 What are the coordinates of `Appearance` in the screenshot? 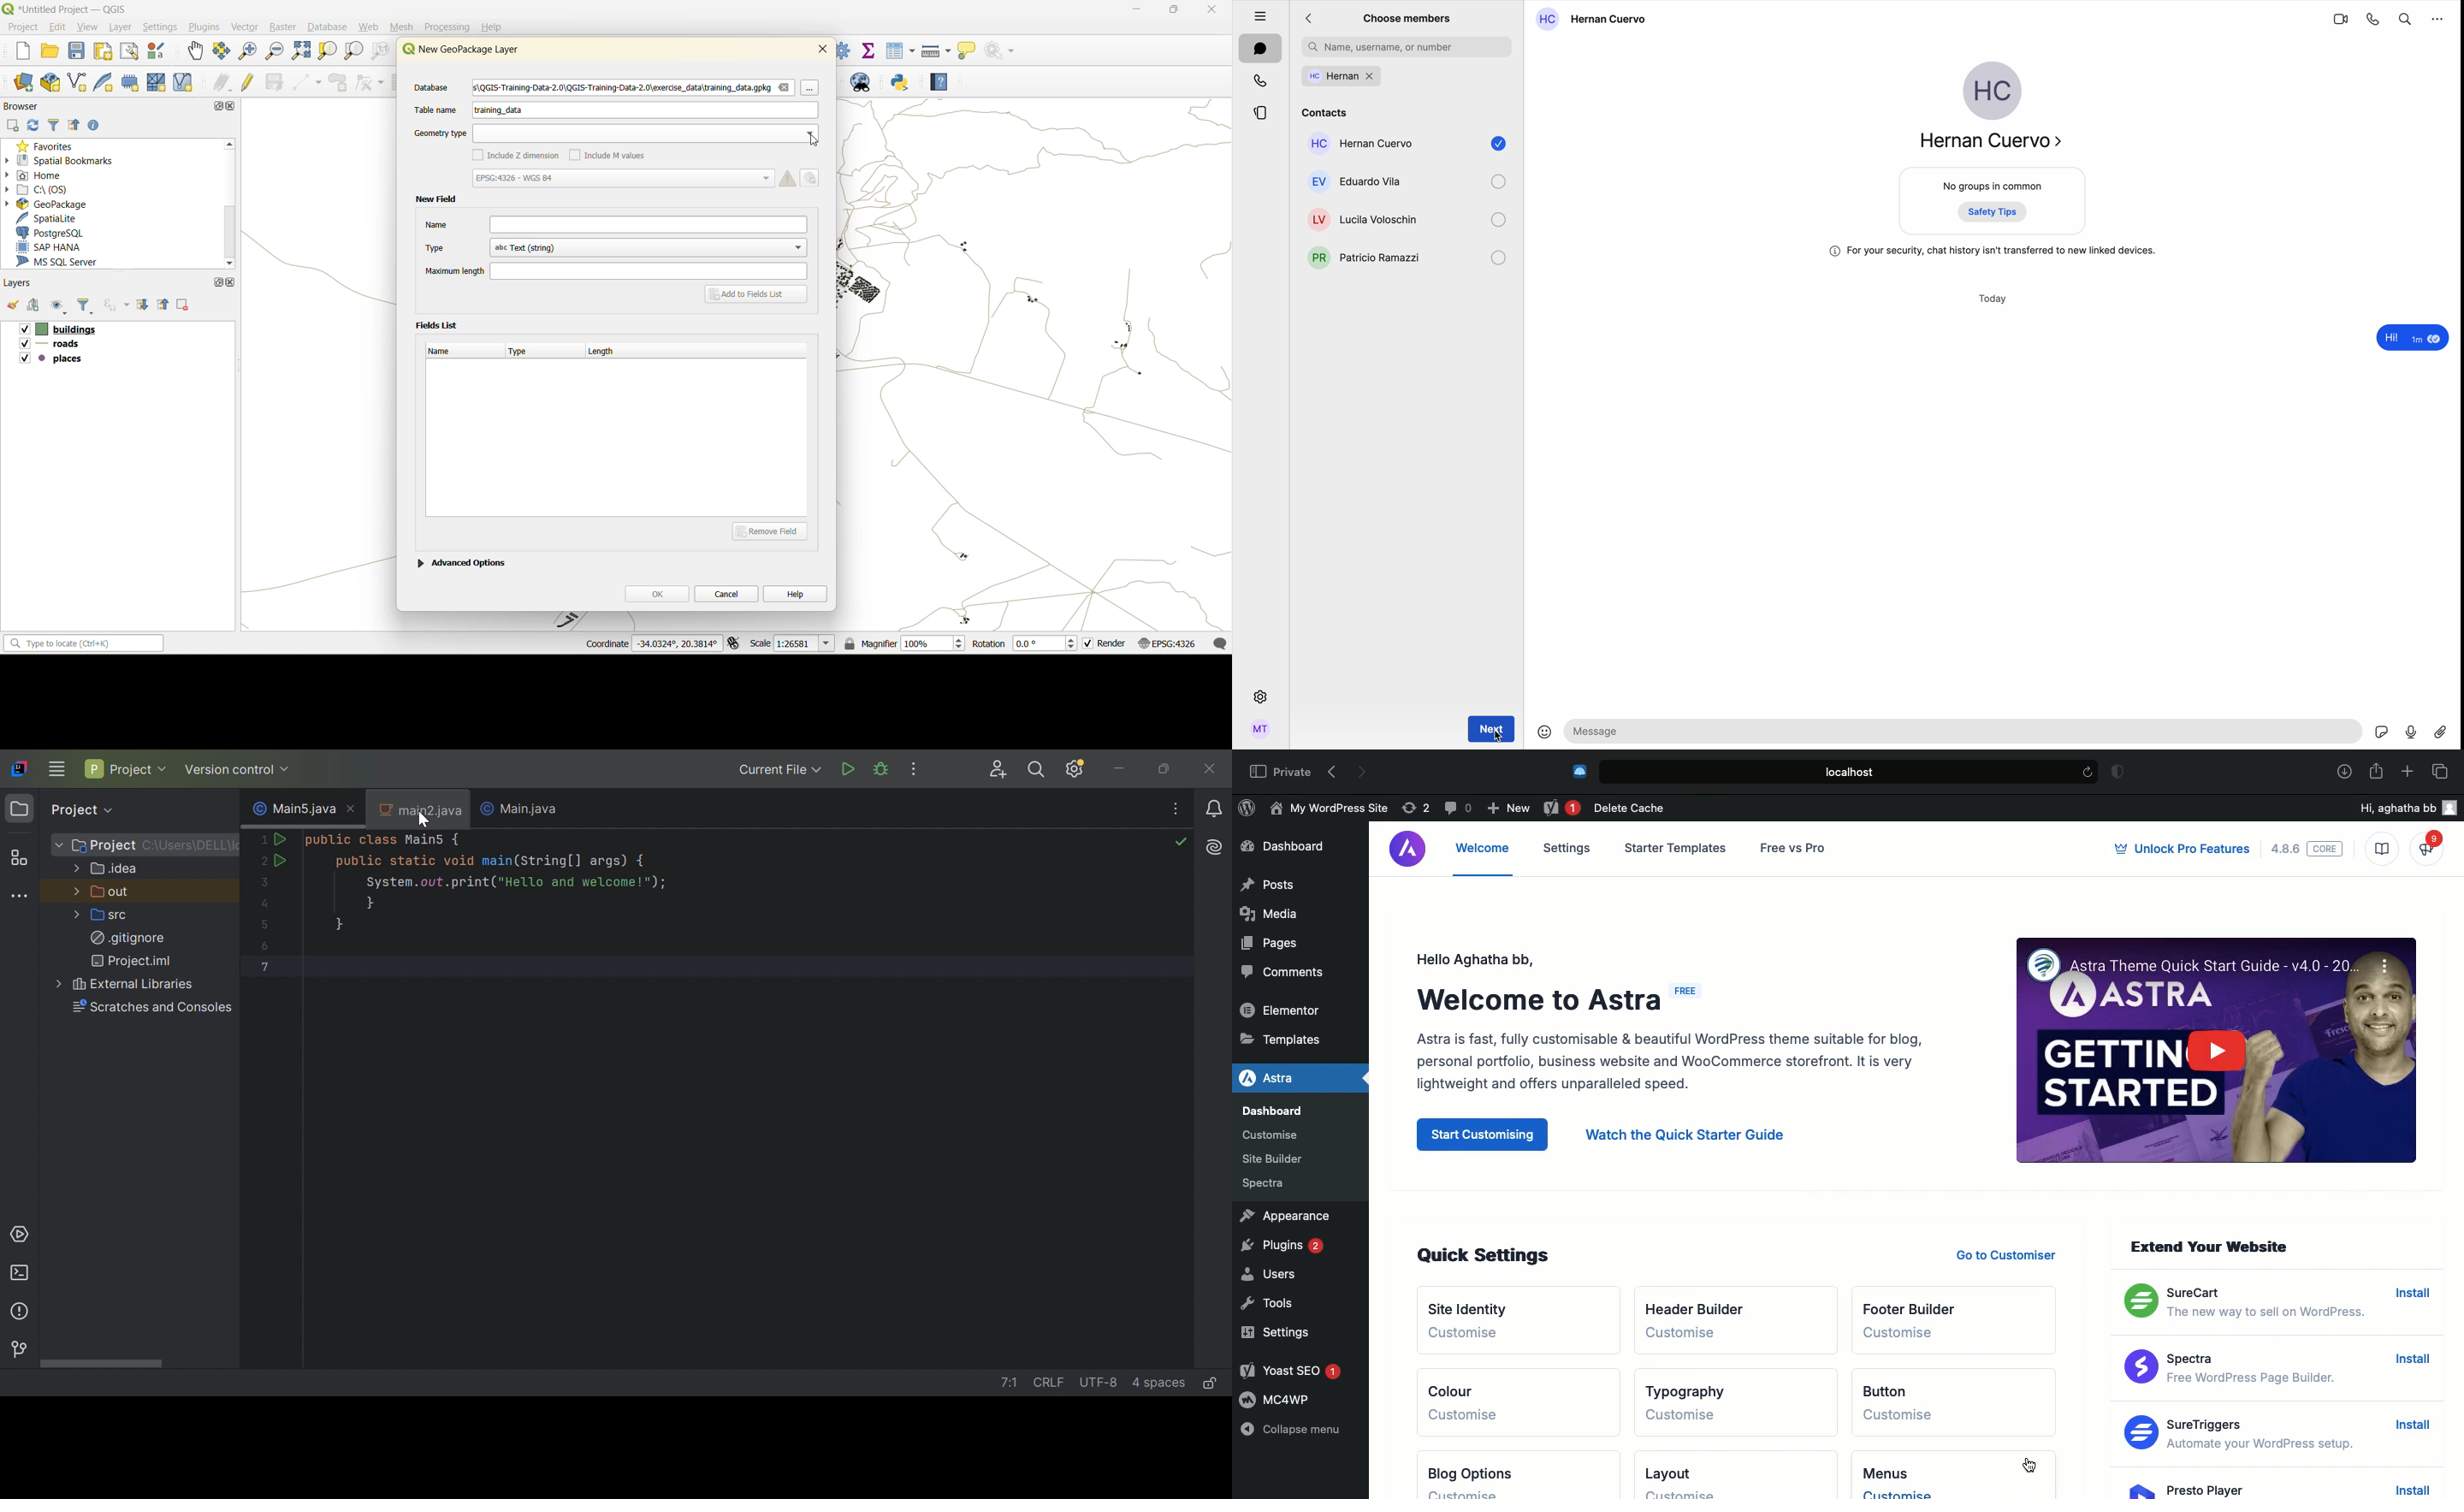 It's located at (1291, 1216).